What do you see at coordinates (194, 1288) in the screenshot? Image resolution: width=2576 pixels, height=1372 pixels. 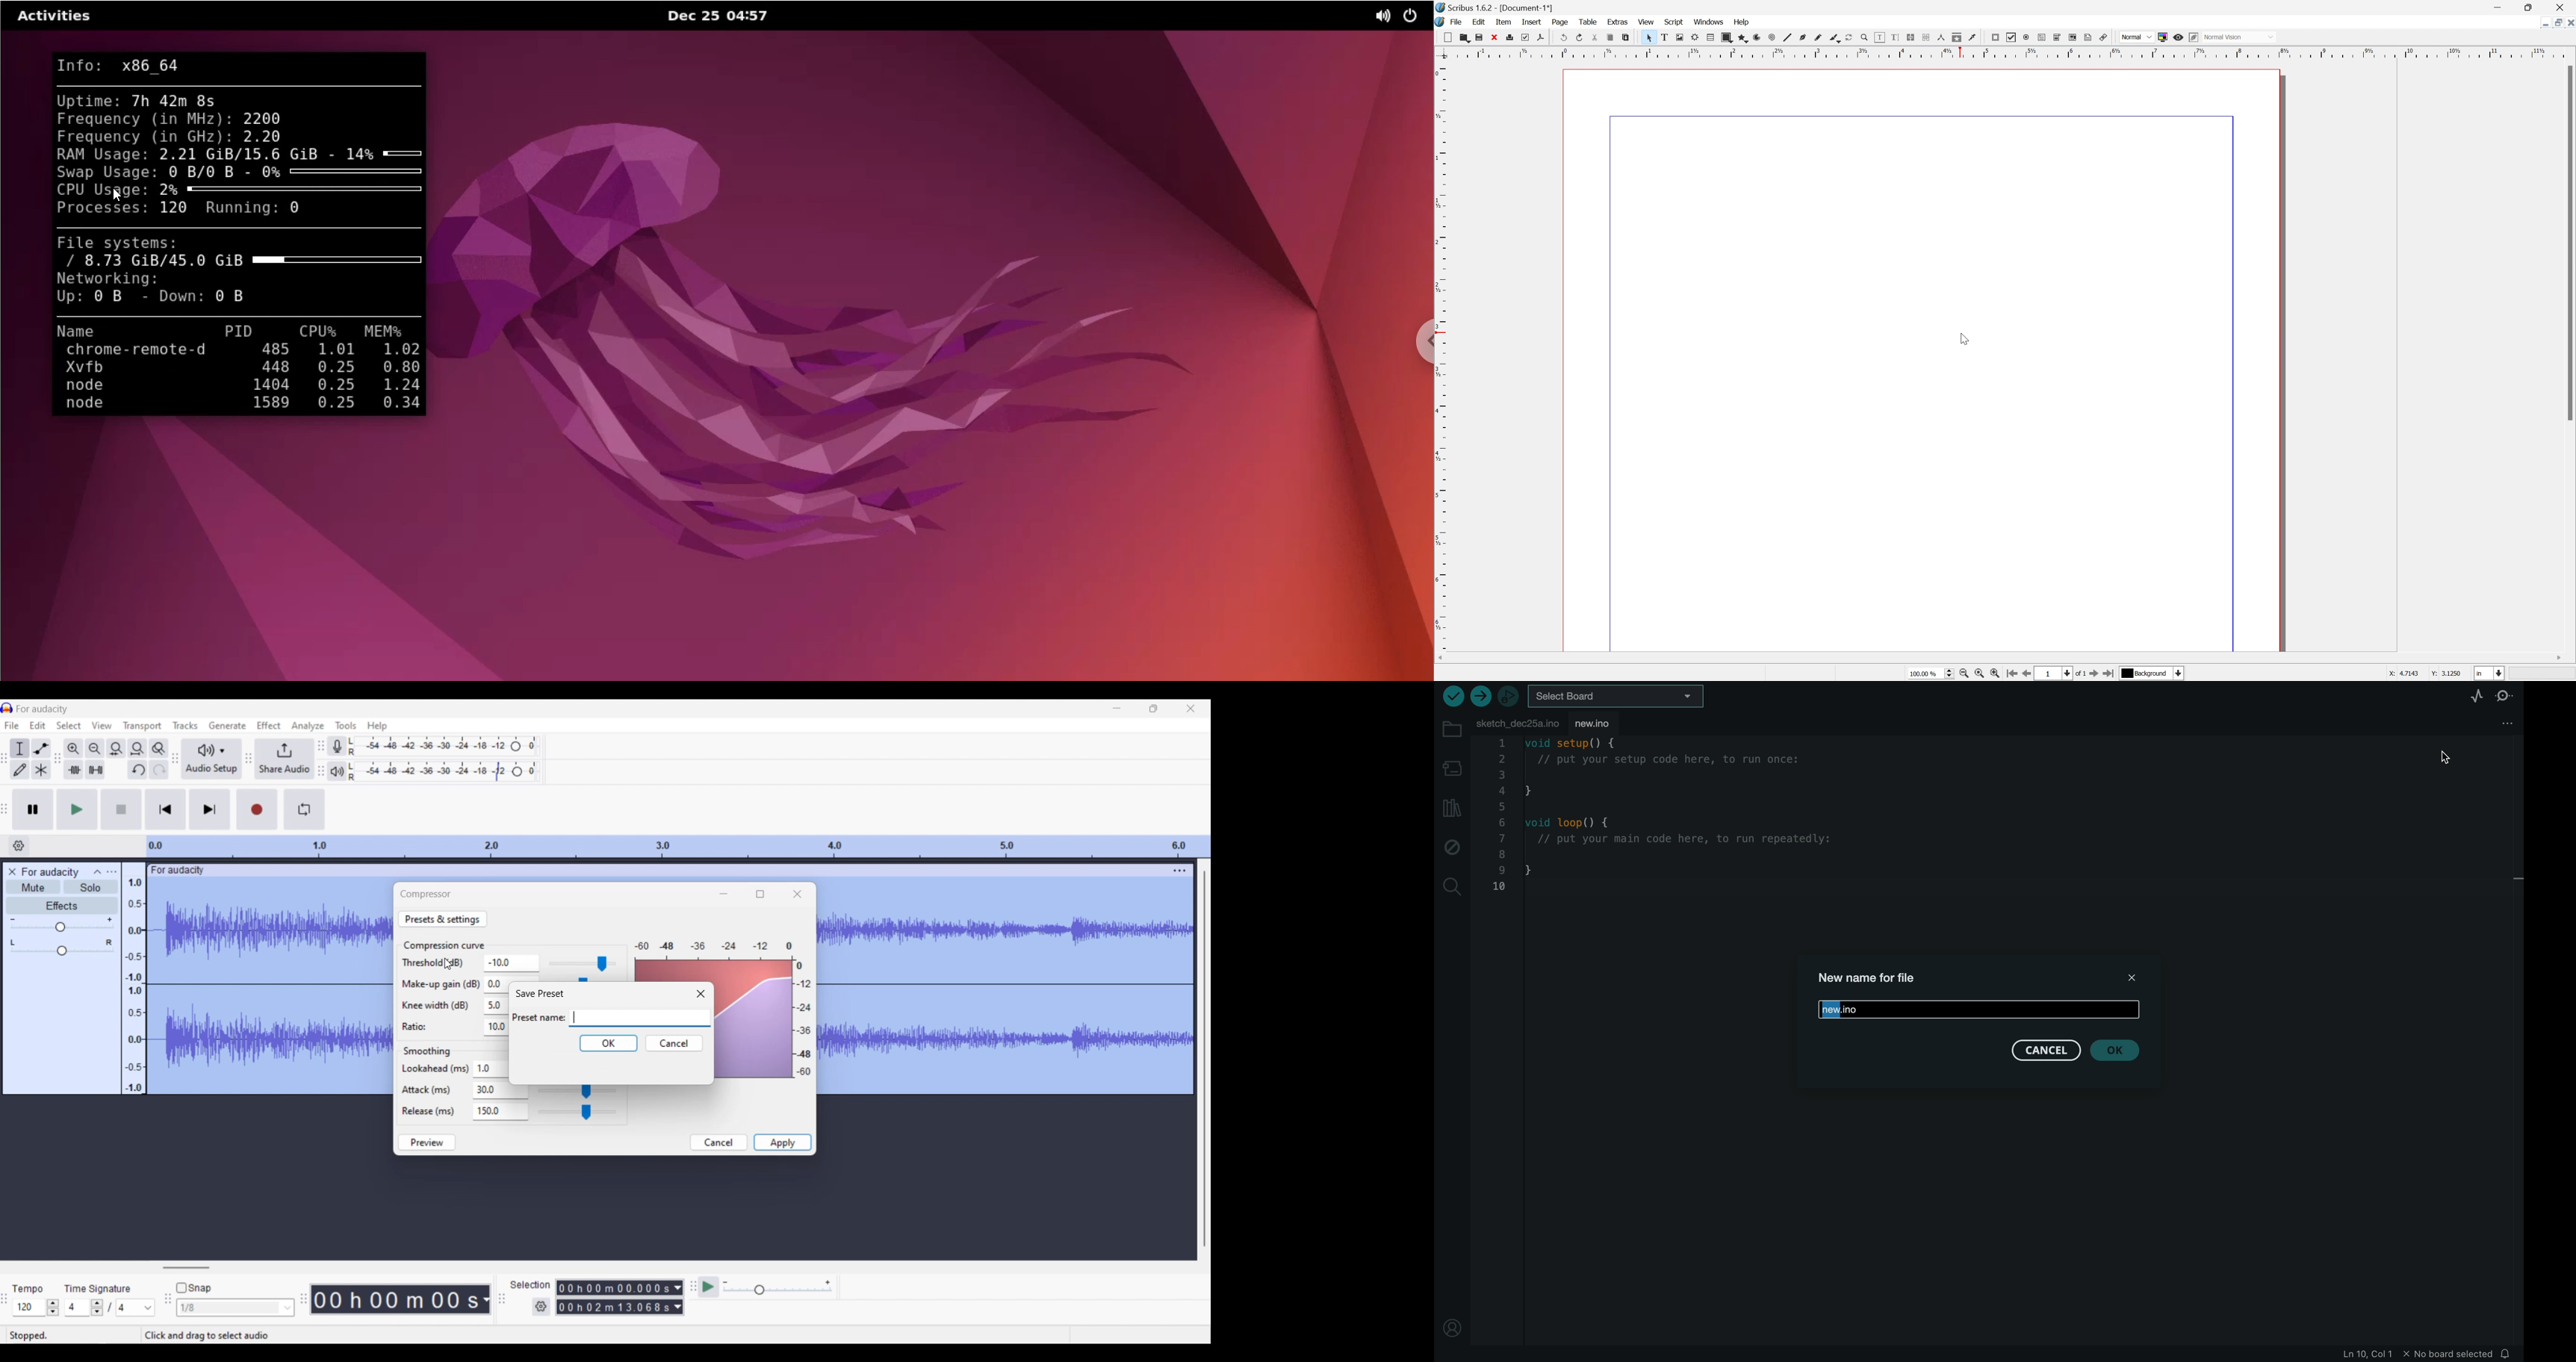 I see `Snap toggle` at bounding box center [194, 1288].